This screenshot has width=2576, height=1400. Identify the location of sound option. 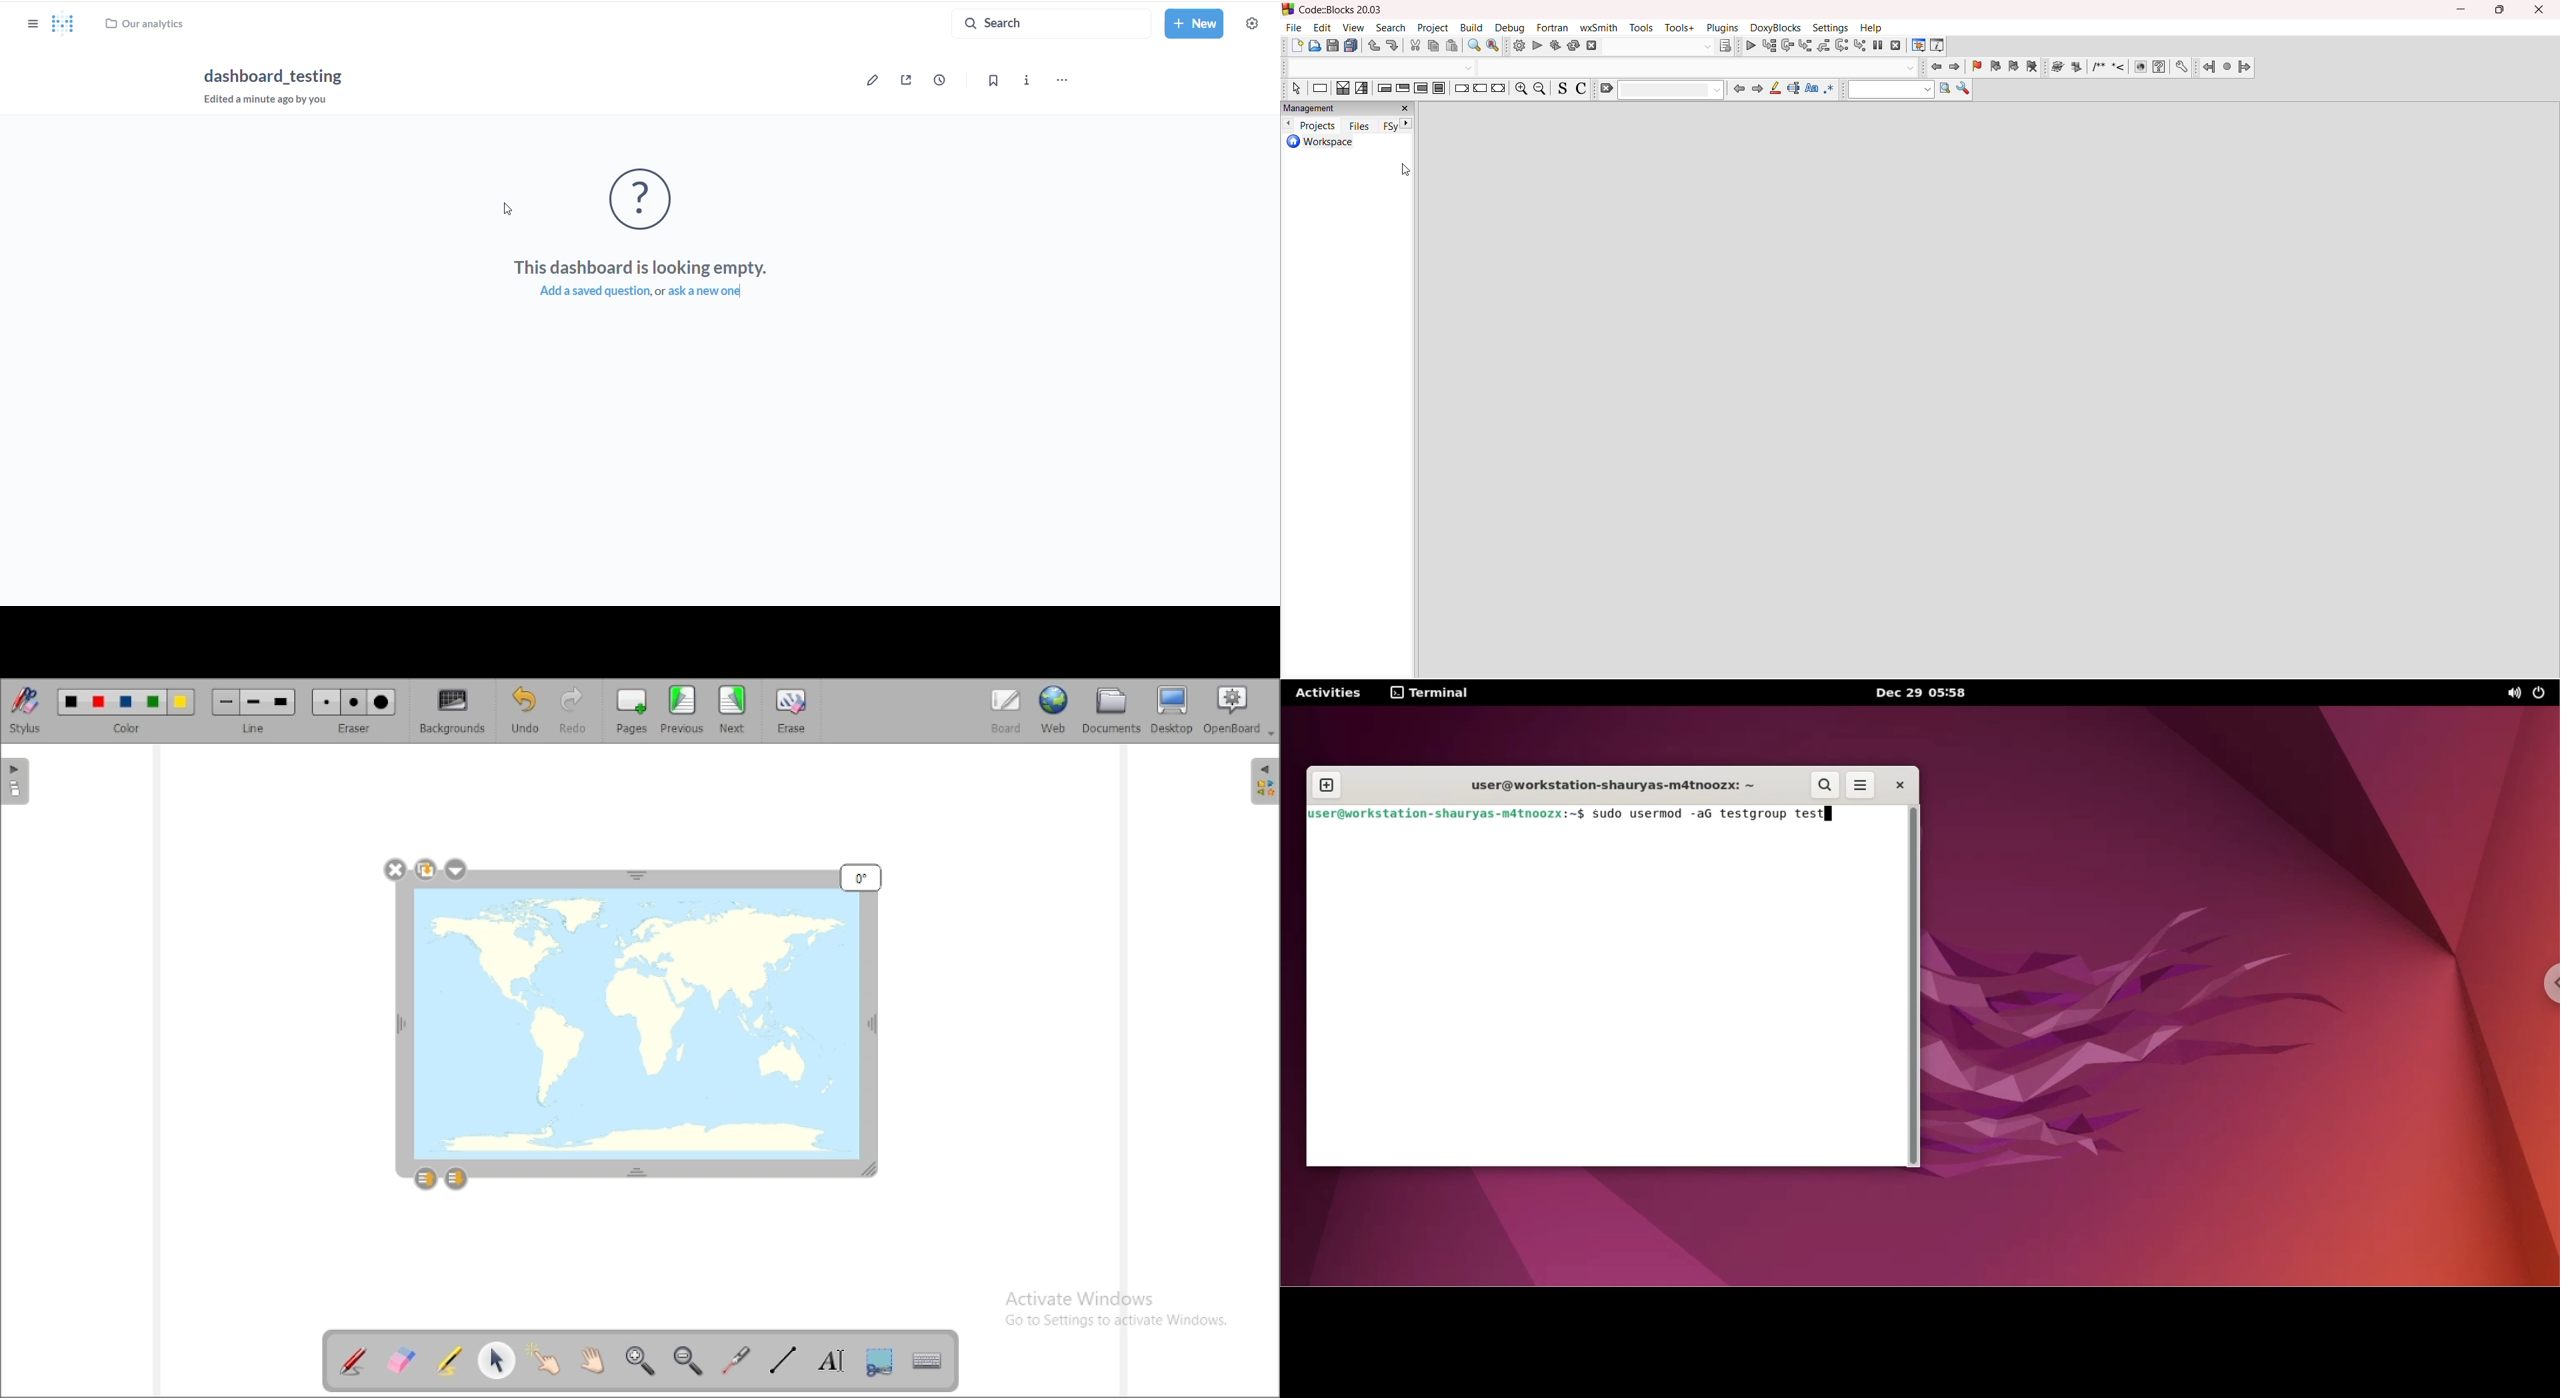
(2513, 694).